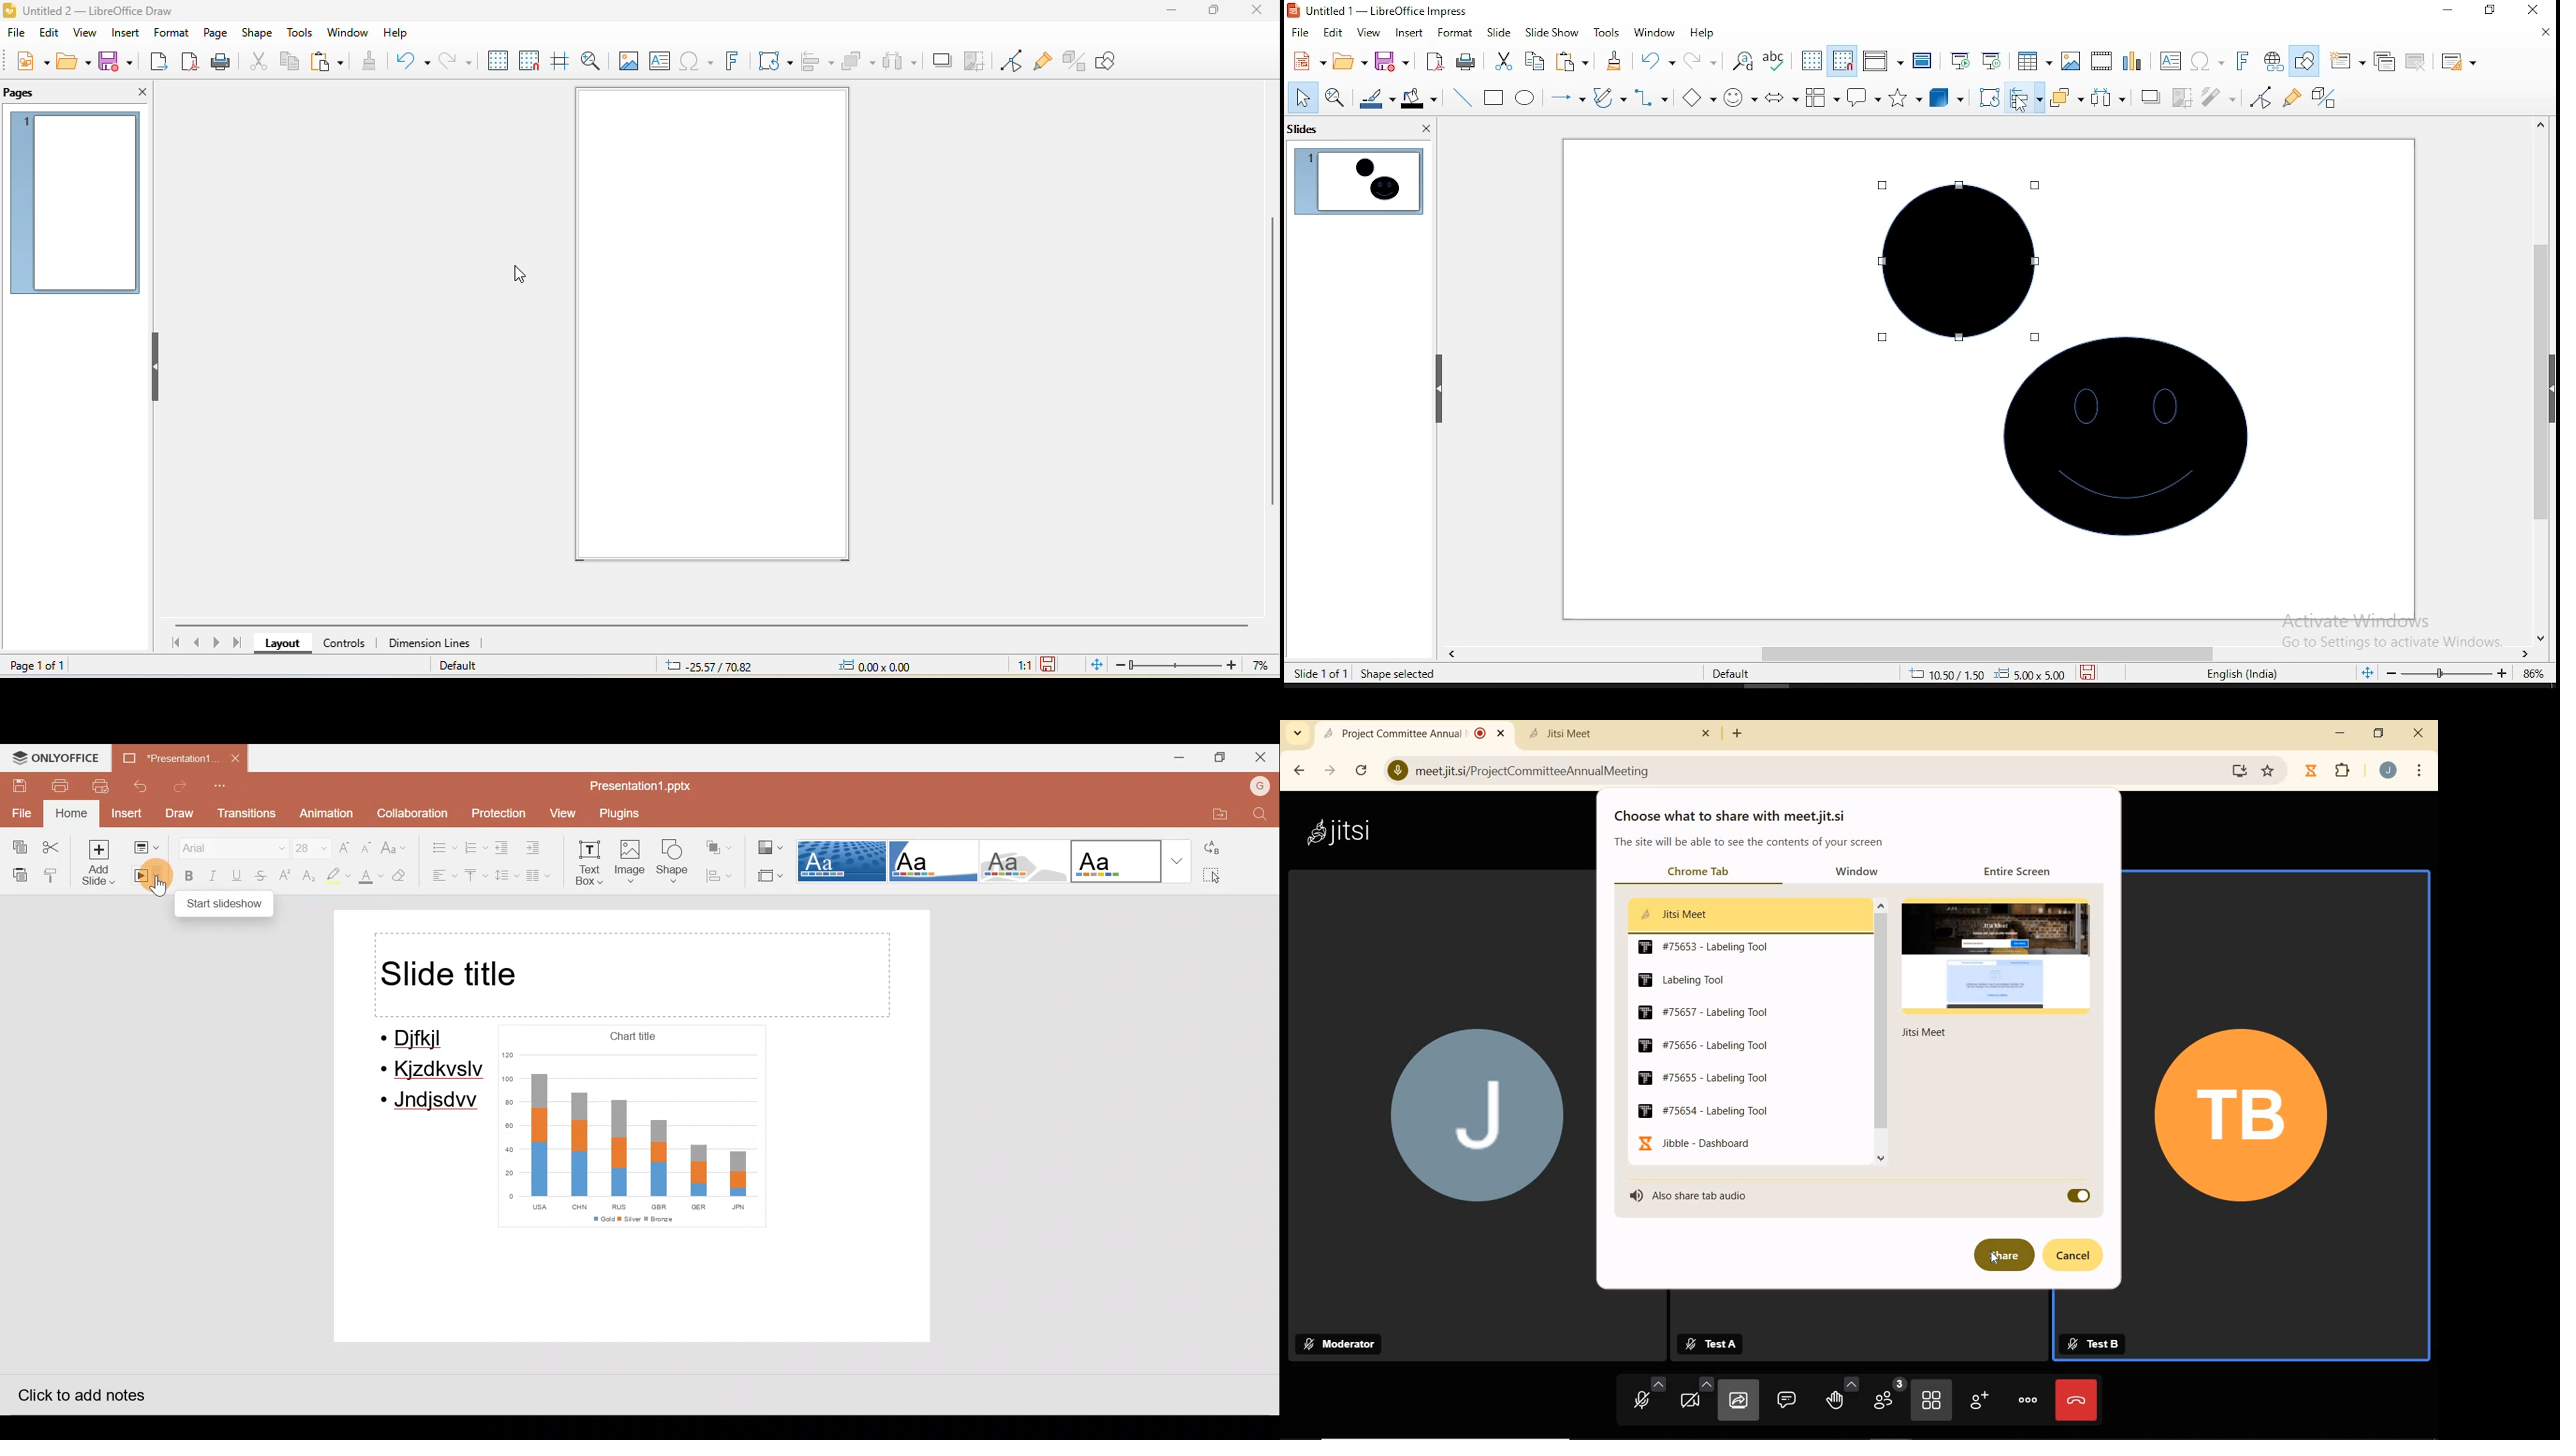 The height and width of the screenshot is (1456, 2576). I want to click on new, so click(30, 62).